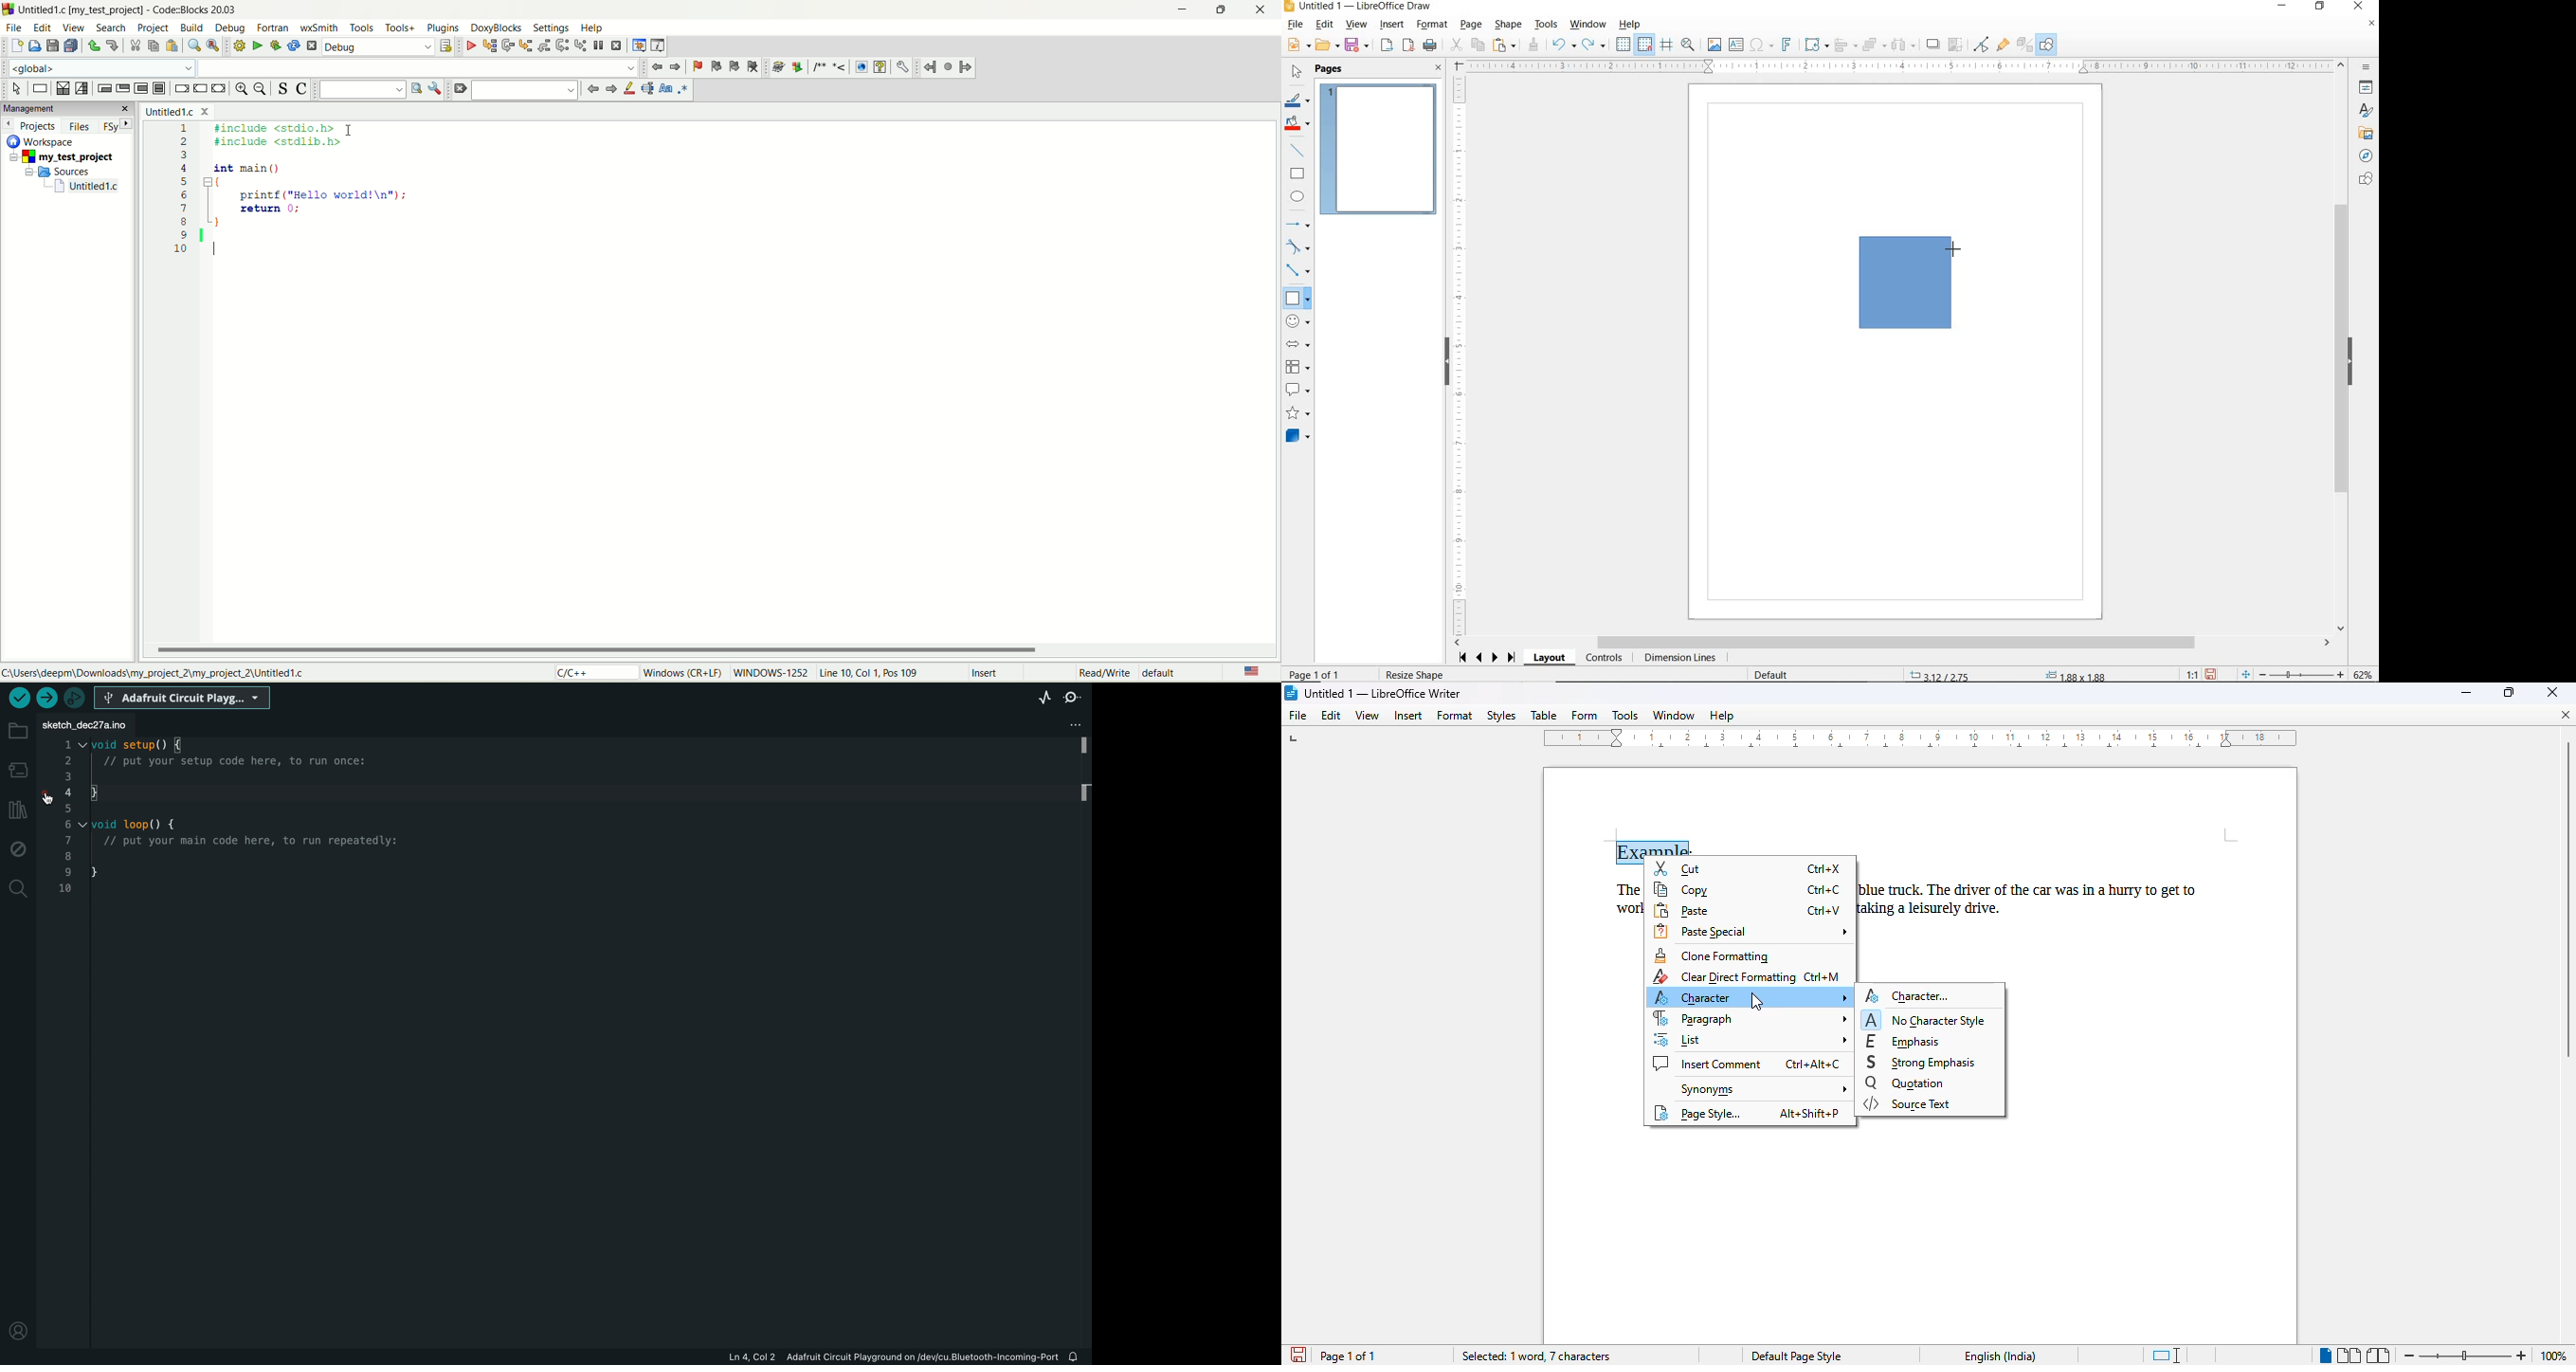 The width and height of the screenshot is (2576, 1372). I want to click on Change zoom level, so click(2465, 1355).